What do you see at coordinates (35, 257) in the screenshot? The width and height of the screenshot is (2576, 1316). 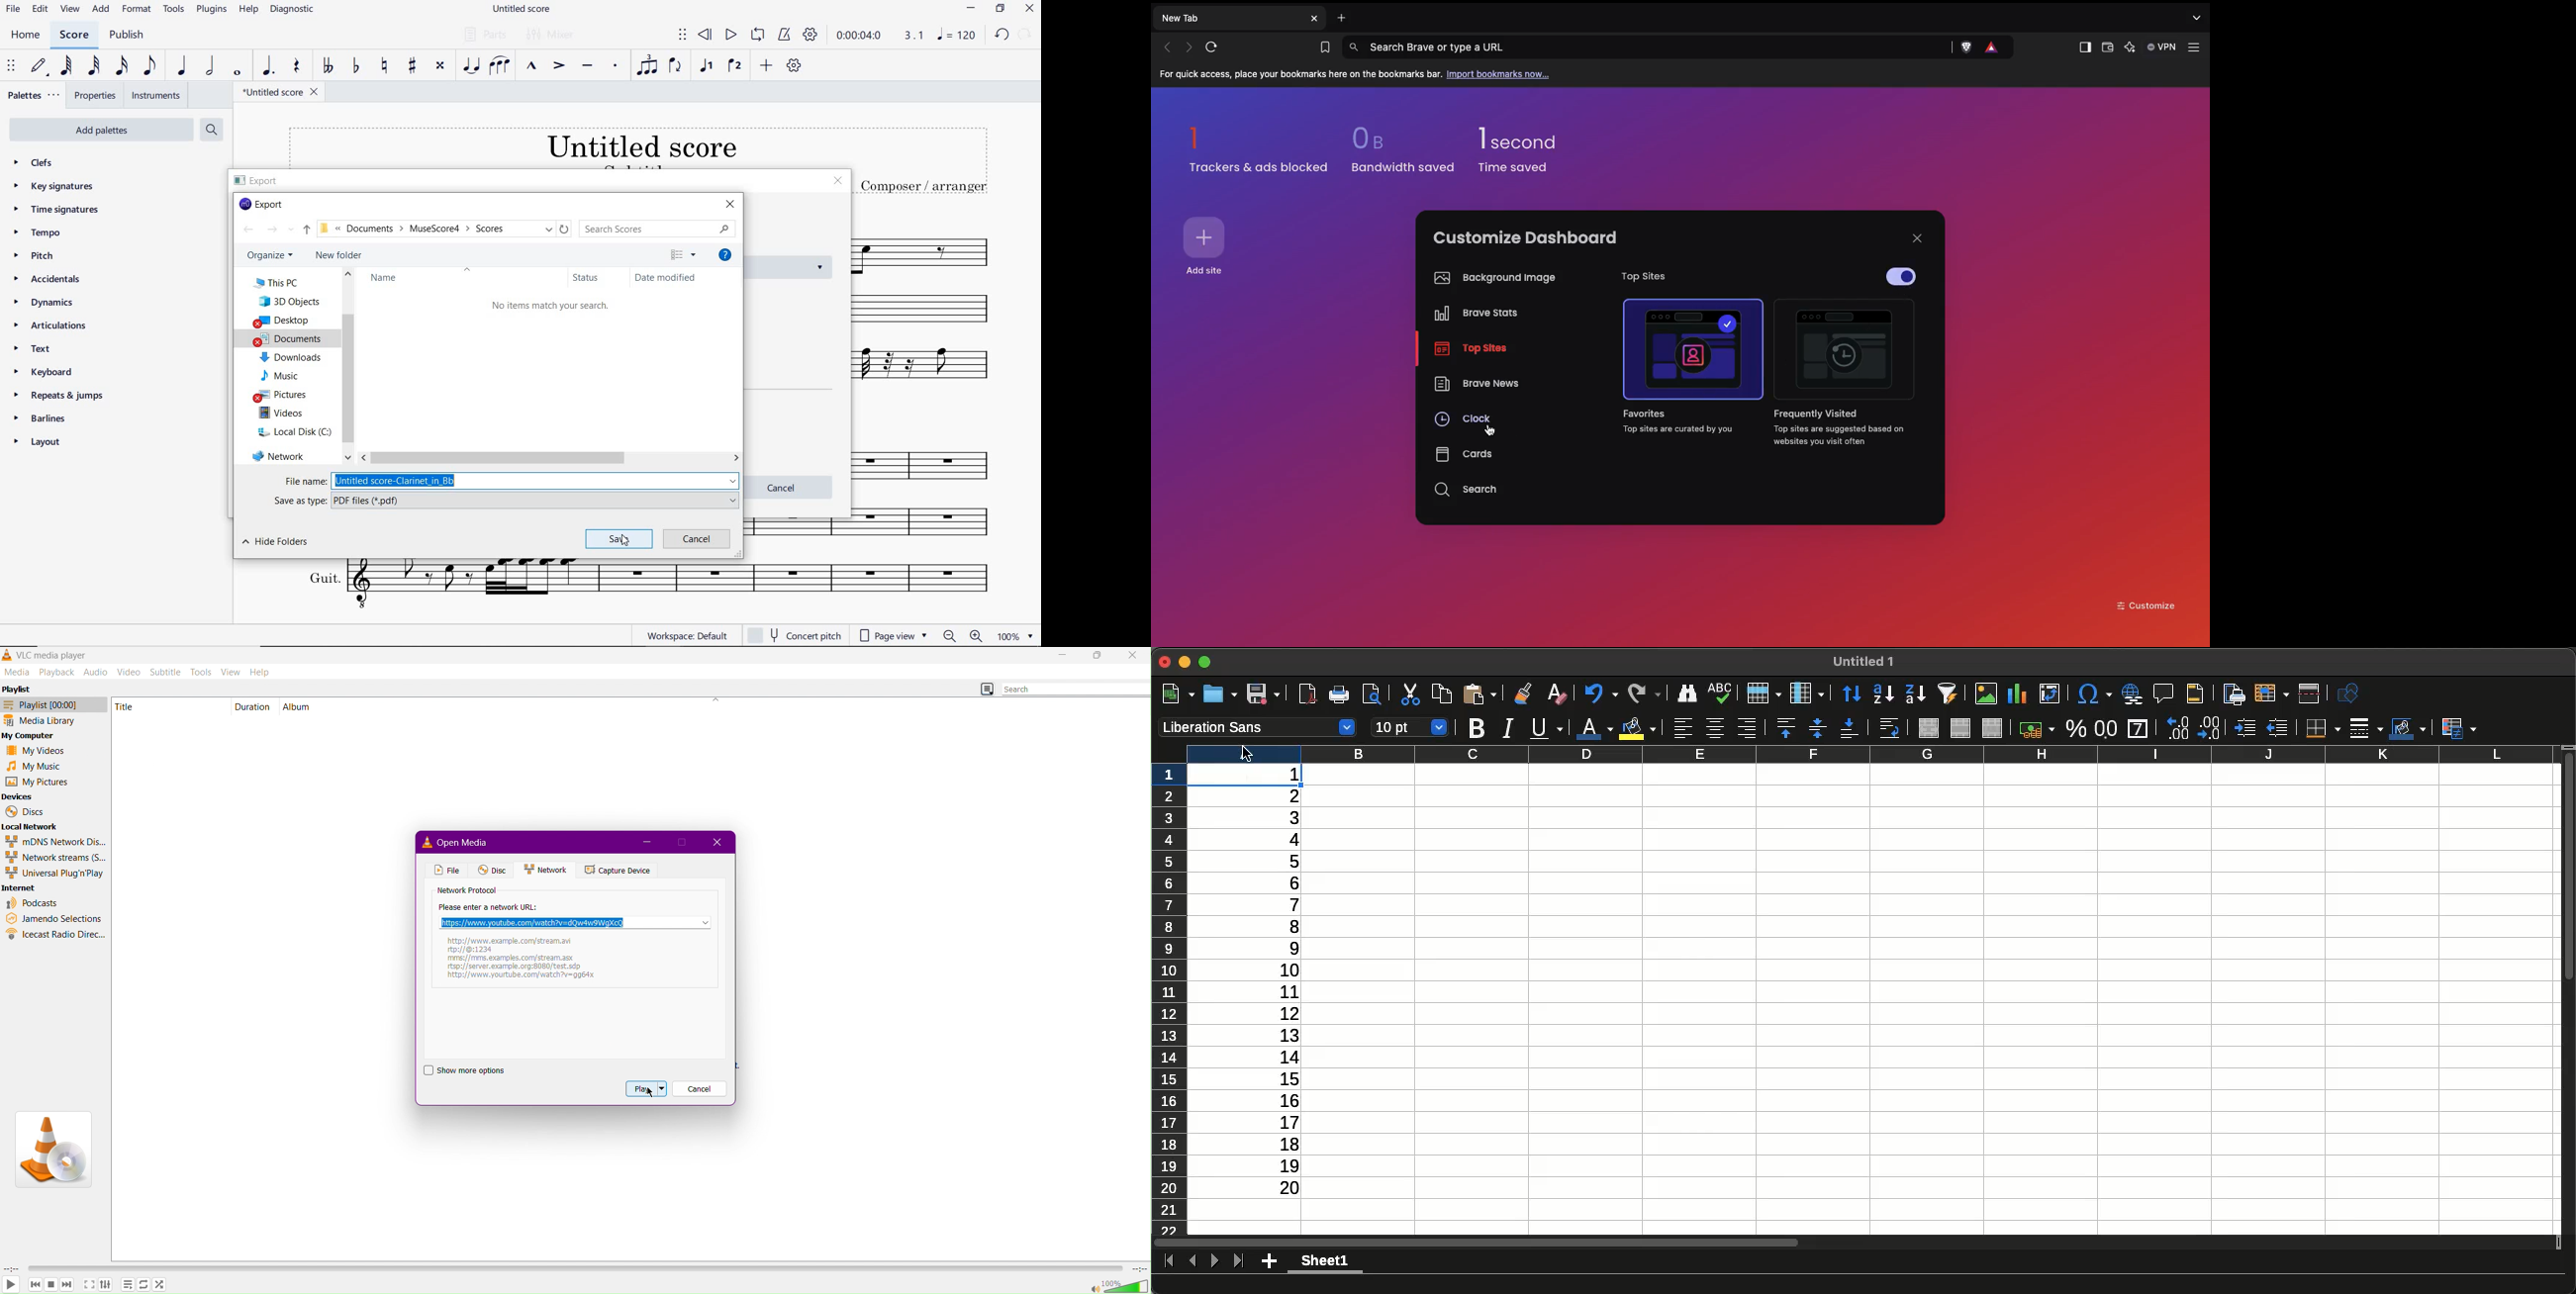 I see `pitch` at bounding box center [35, 257].